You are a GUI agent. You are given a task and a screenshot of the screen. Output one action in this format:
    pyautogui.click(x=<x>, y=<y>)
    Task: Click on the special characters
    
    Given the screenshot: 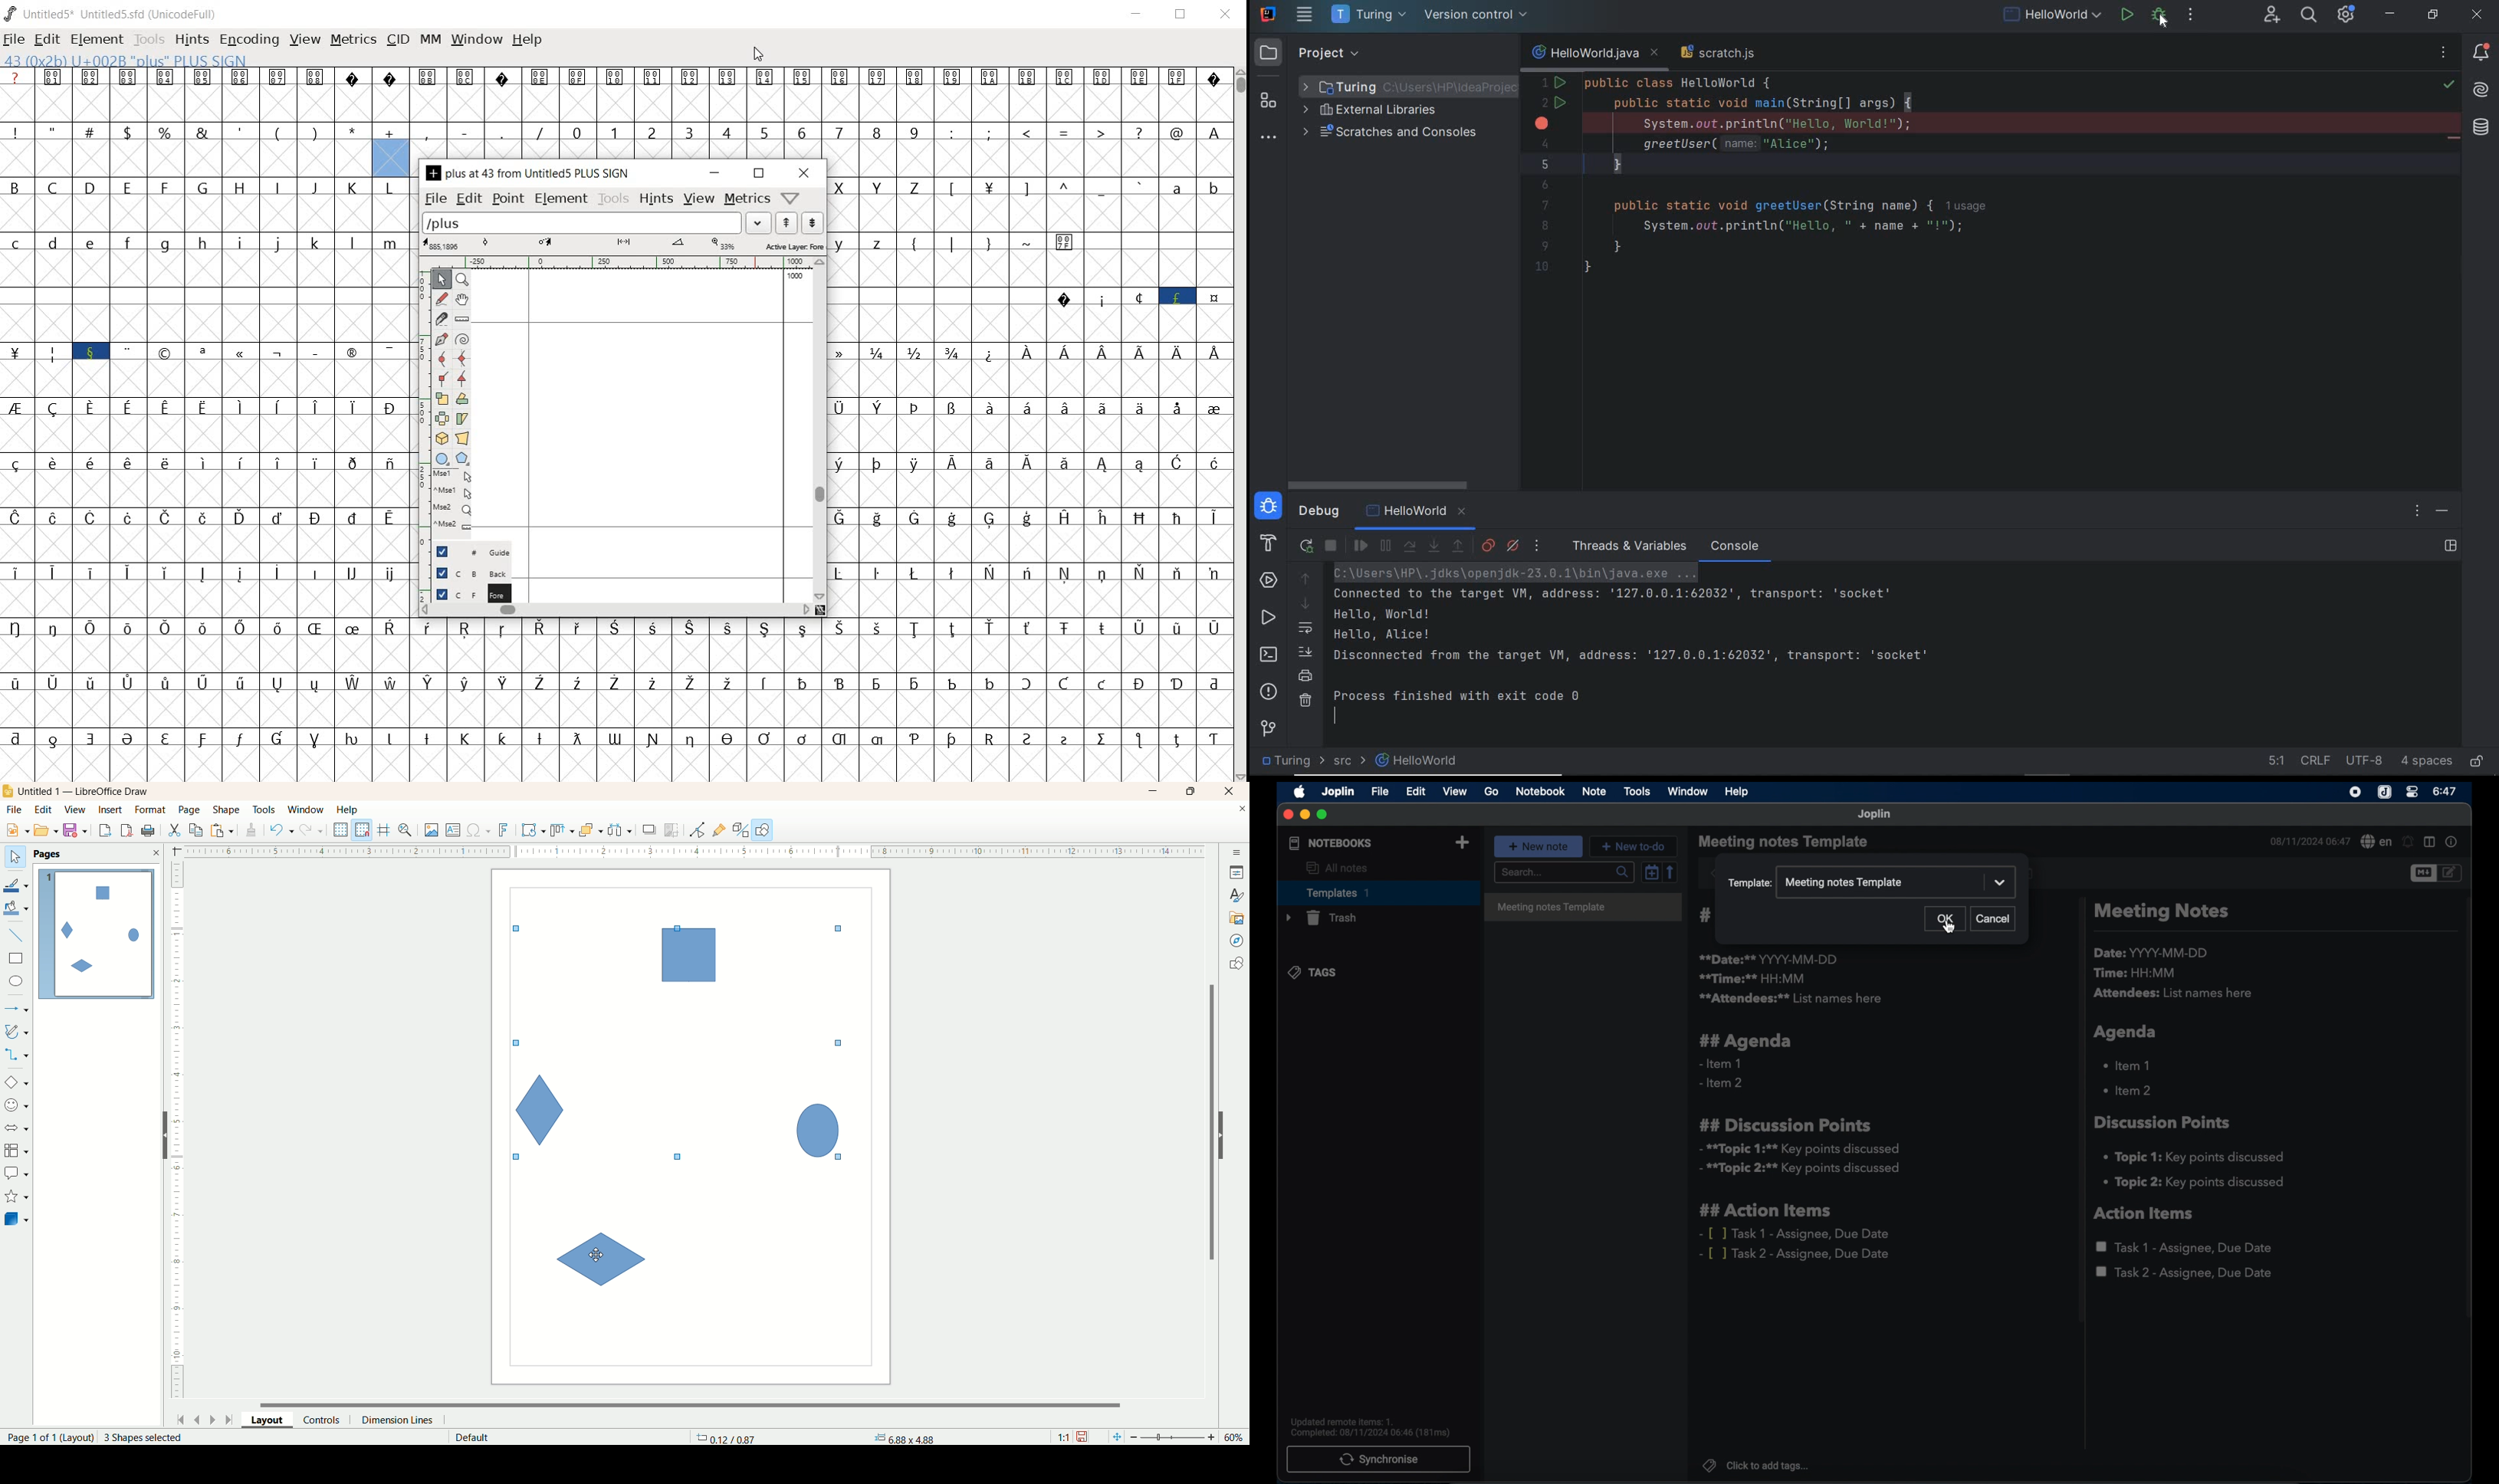 What is the action you would take?
    pyautogui.click(x=623, y=756)
    